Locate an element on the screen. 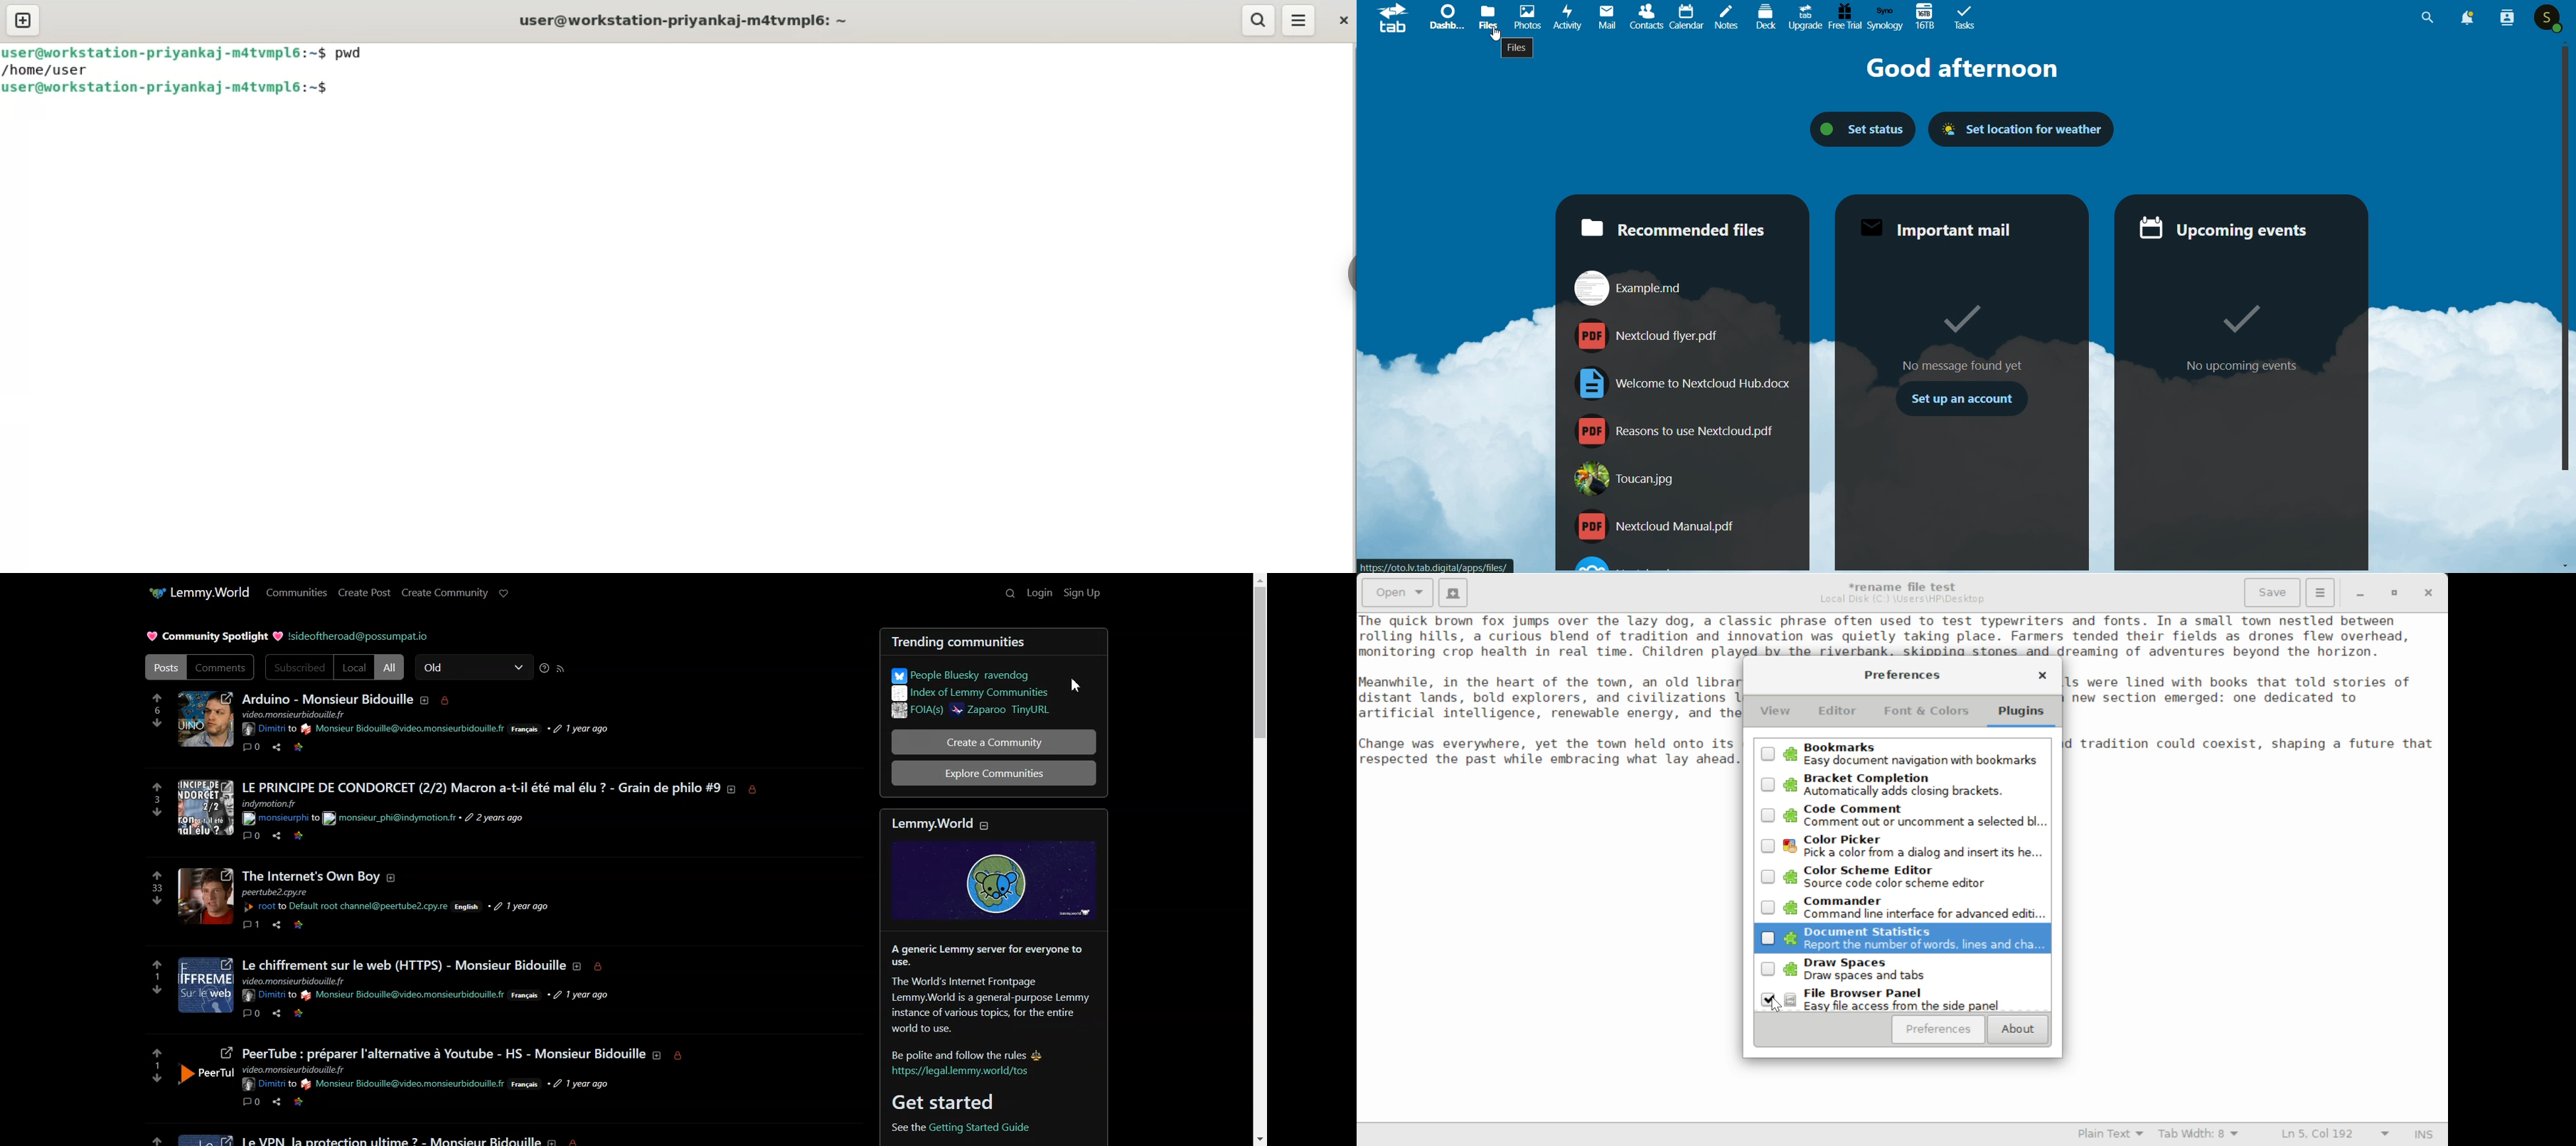  View Tab is located at coordinates (1776, 713).